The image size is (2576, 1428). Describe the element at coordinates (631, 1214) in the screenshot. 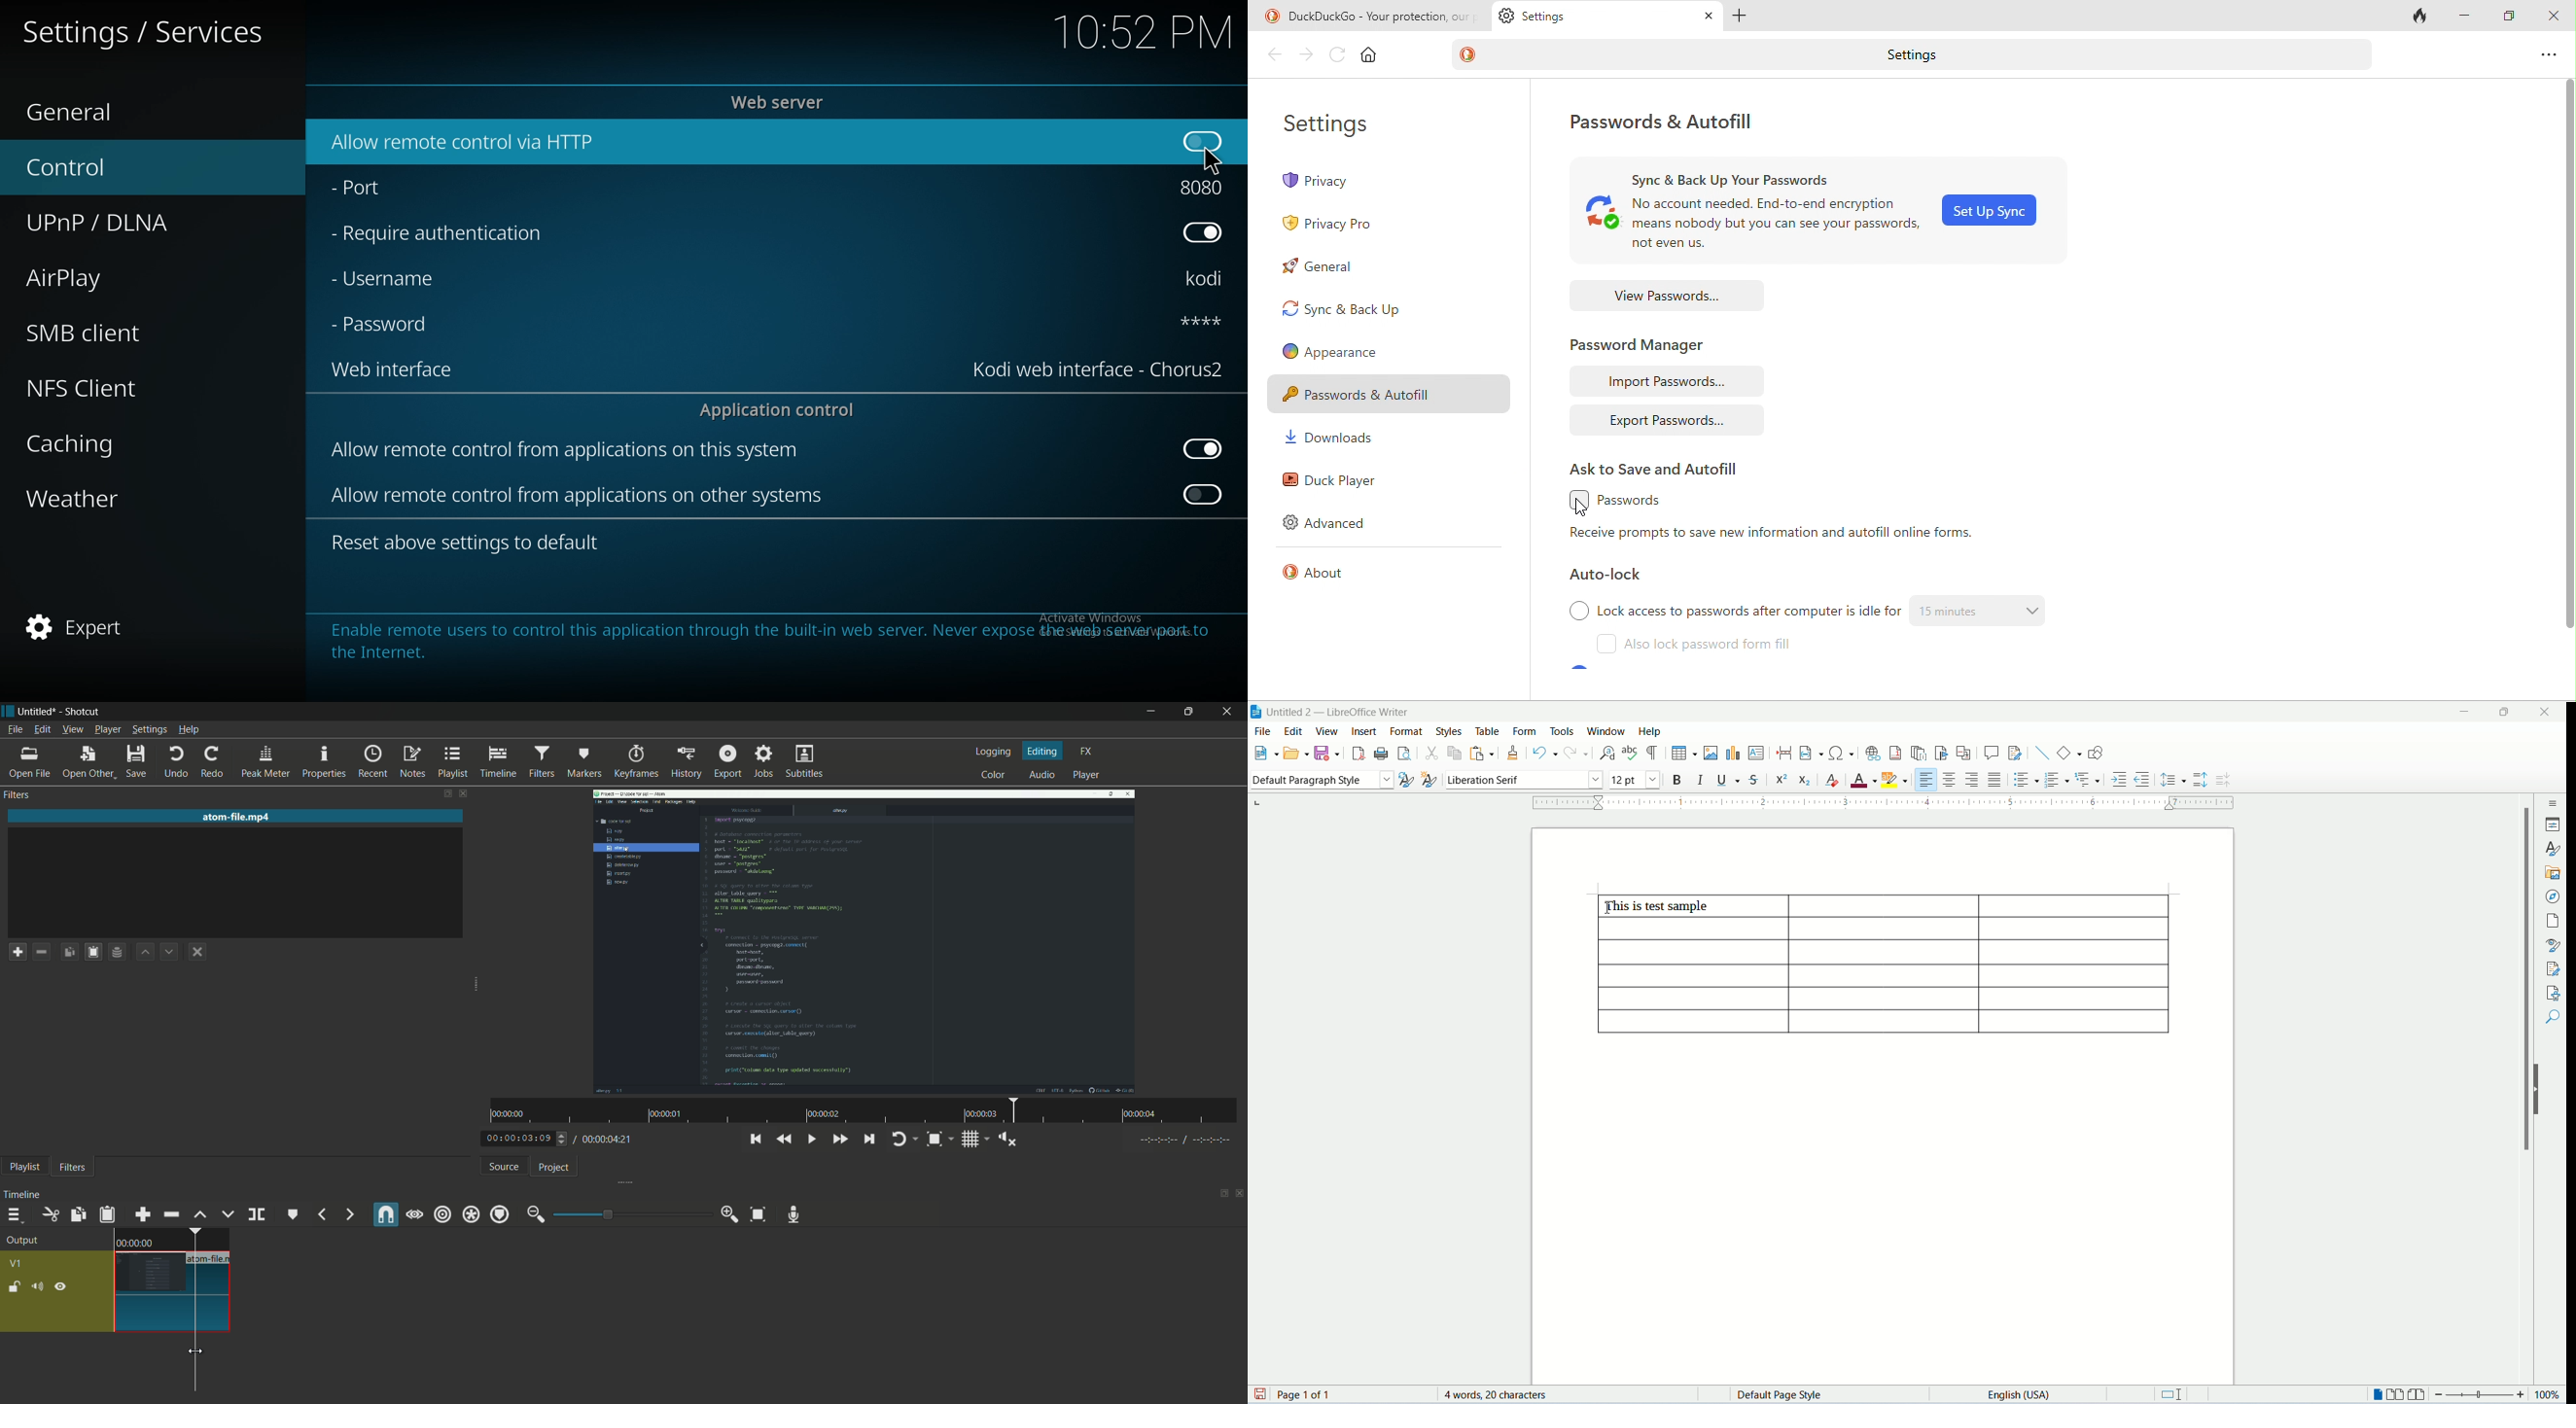

I see `adjustment bar` at that location.